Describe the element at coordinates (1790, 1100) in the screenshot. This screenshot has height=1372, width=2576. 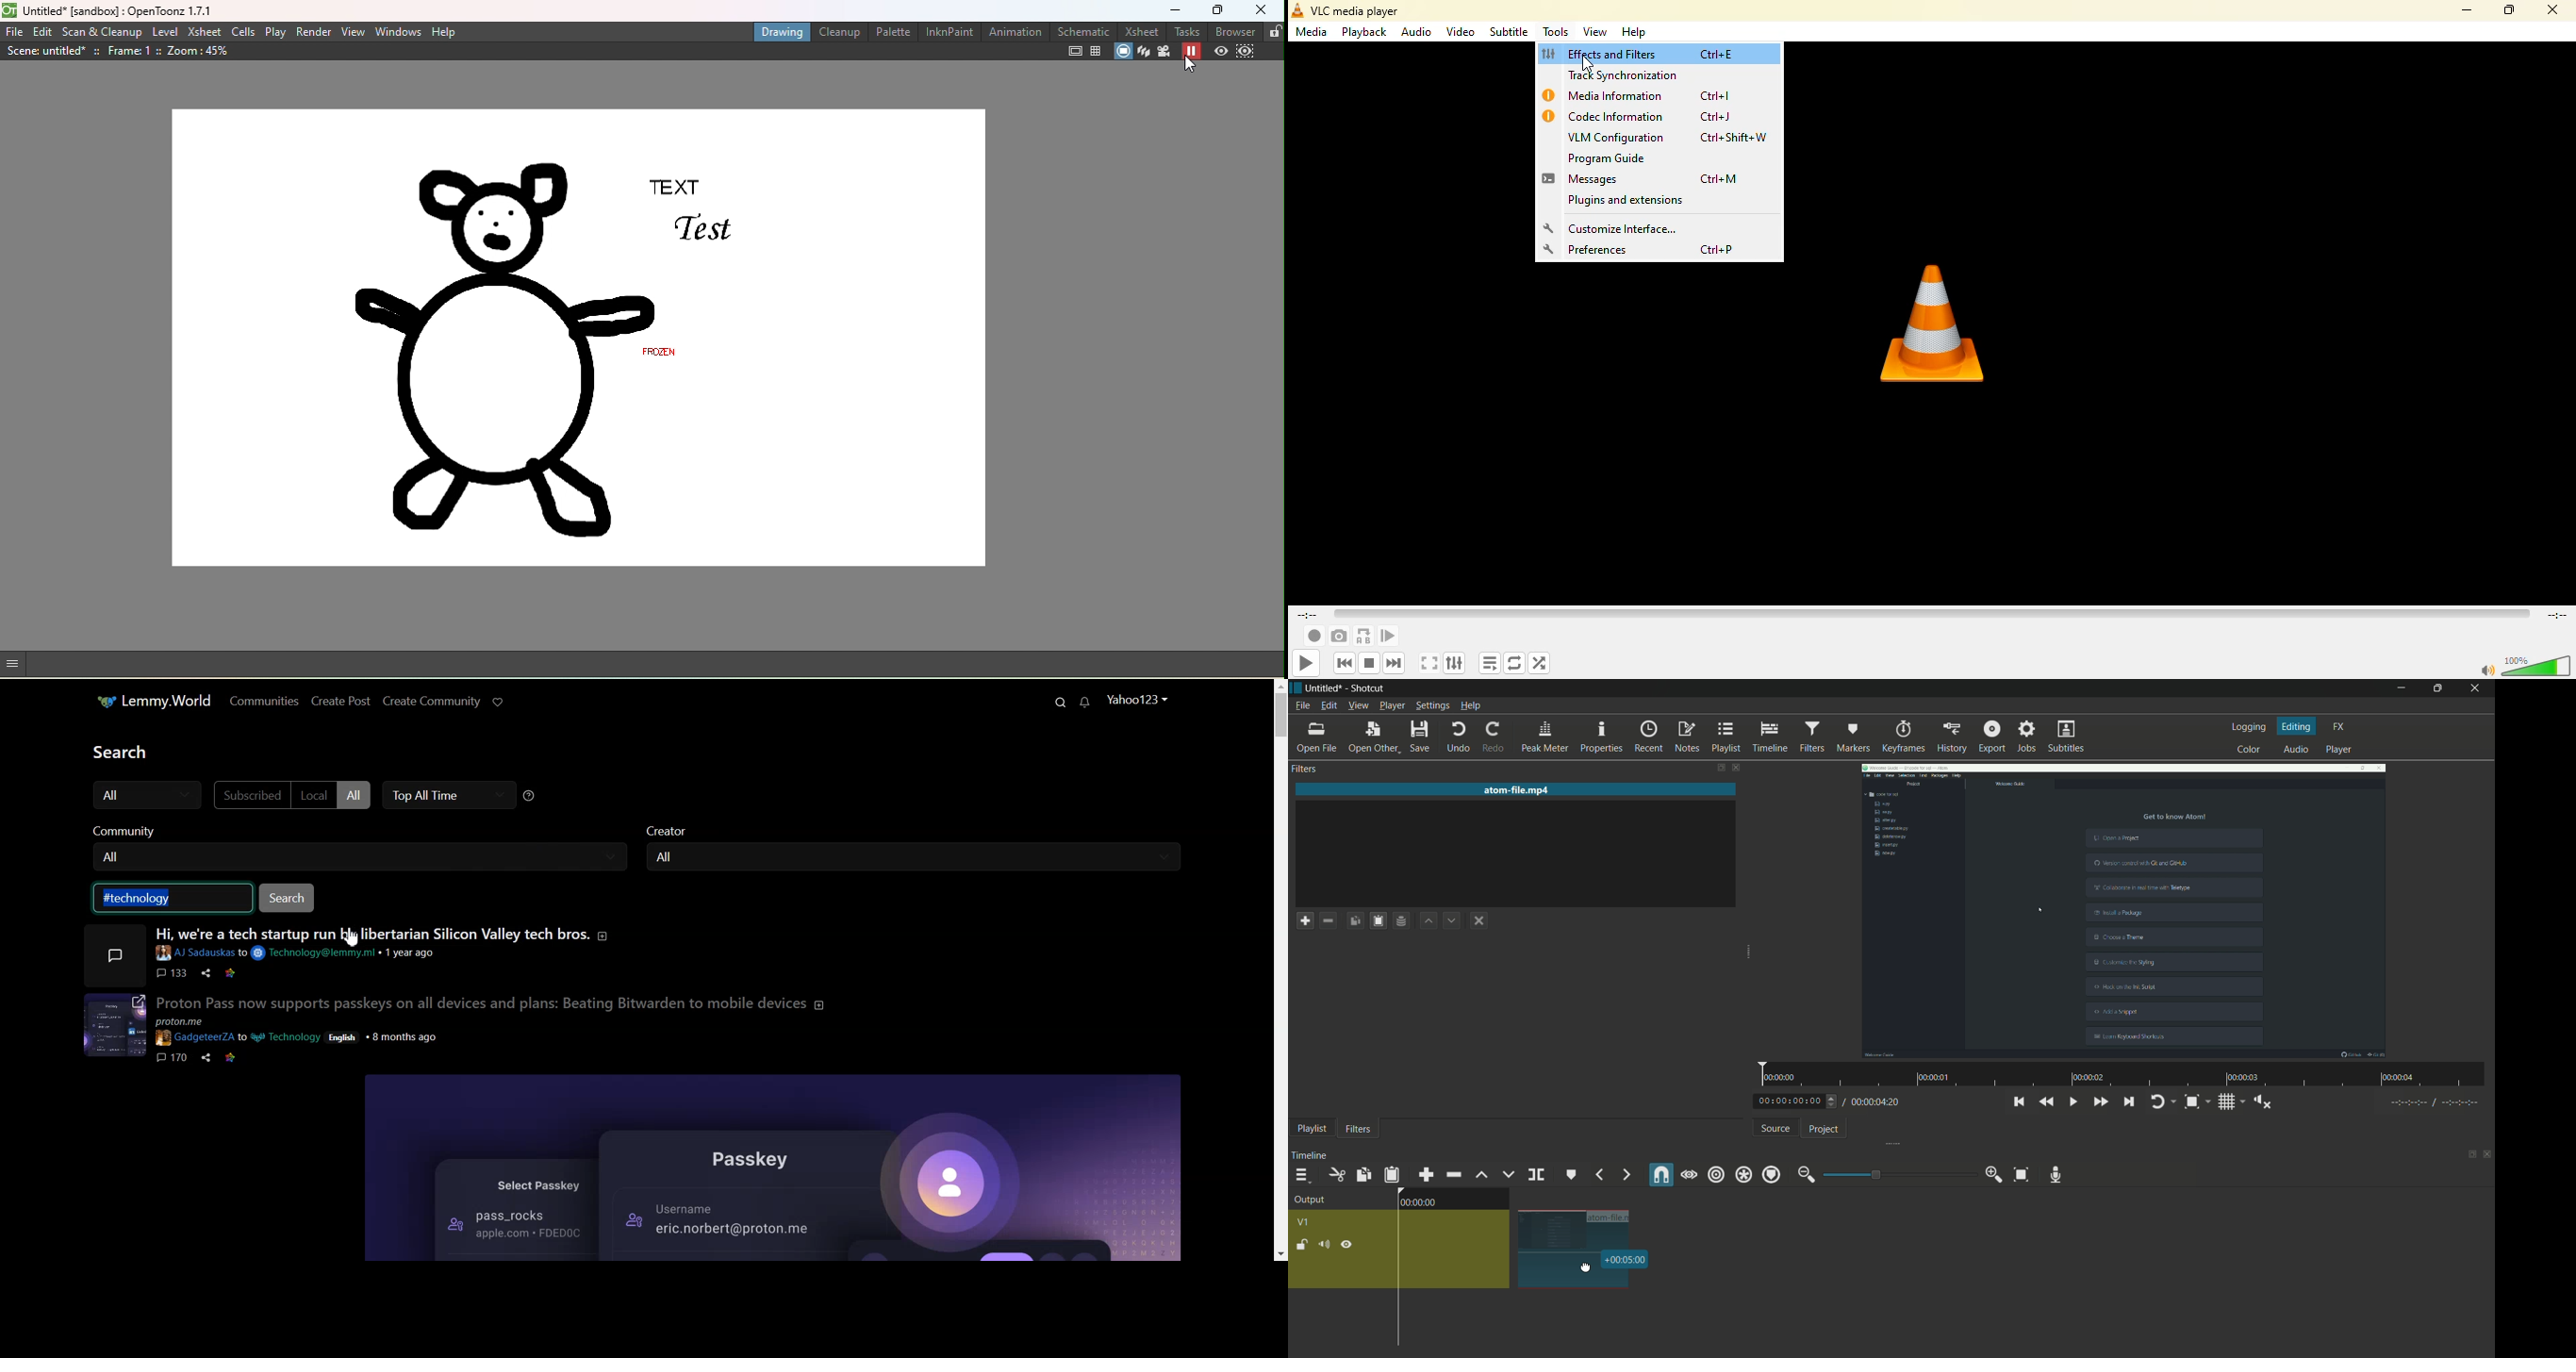
I see `current time` at that location.